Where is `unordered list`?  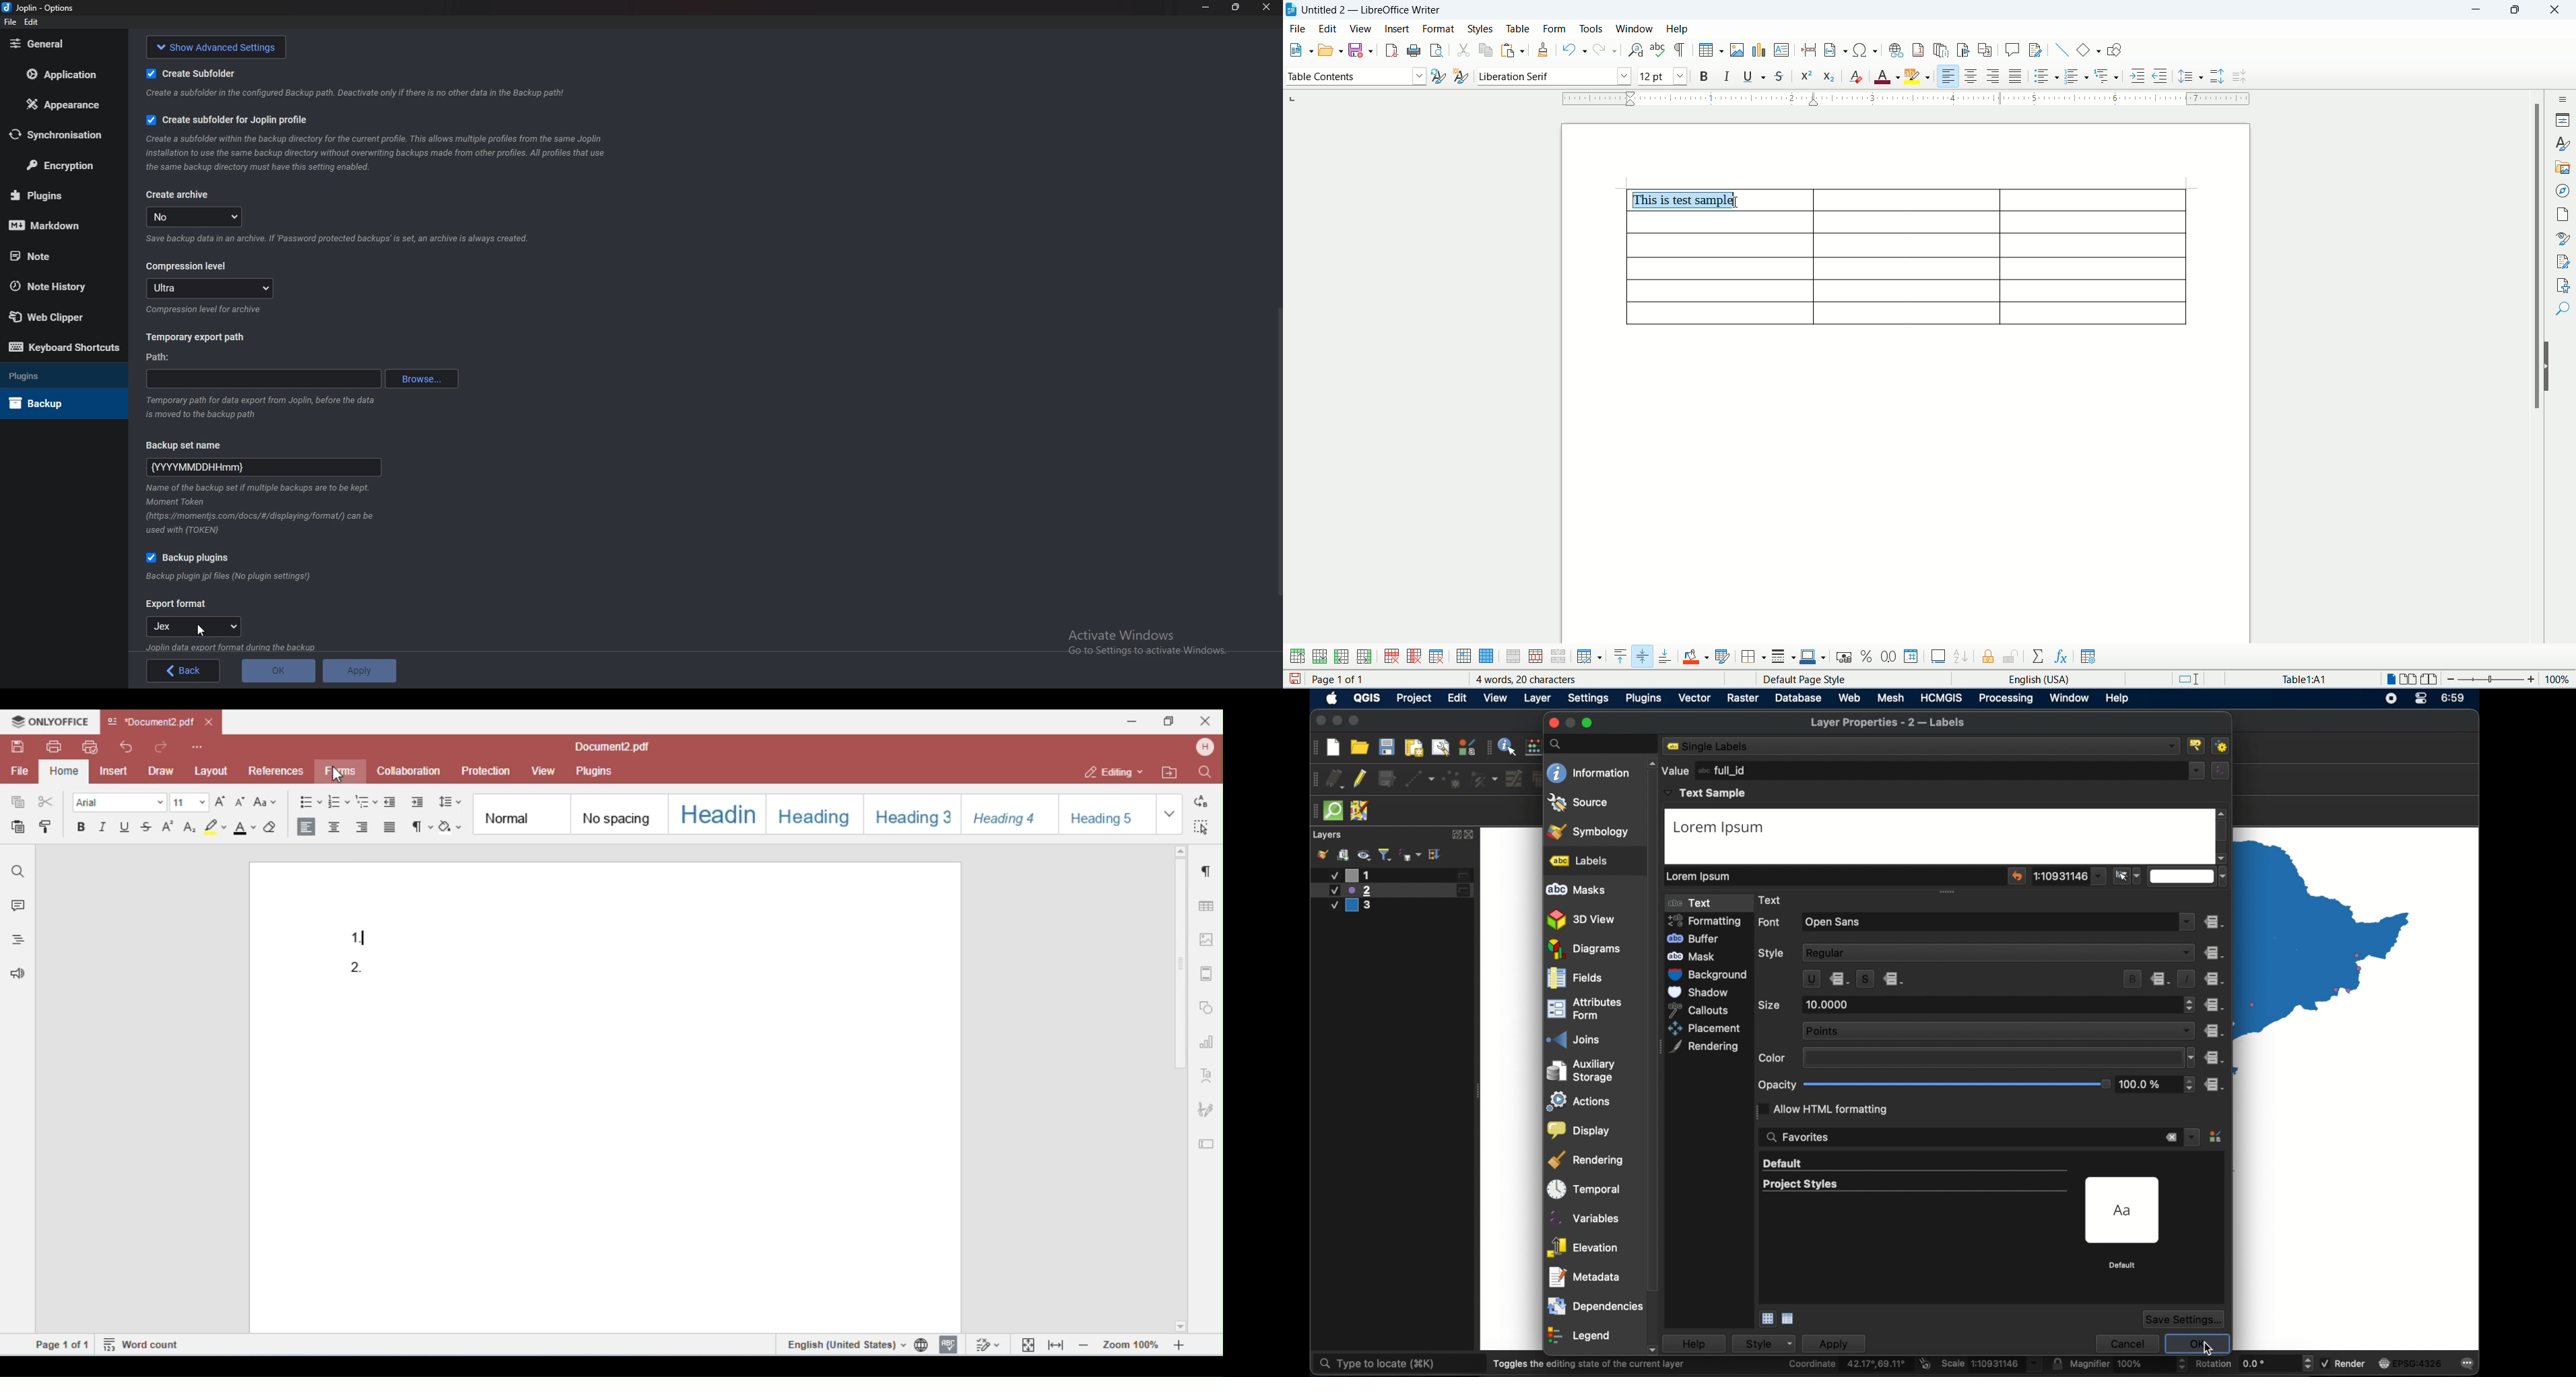
unordered list is located at coordinates (2047, 75).